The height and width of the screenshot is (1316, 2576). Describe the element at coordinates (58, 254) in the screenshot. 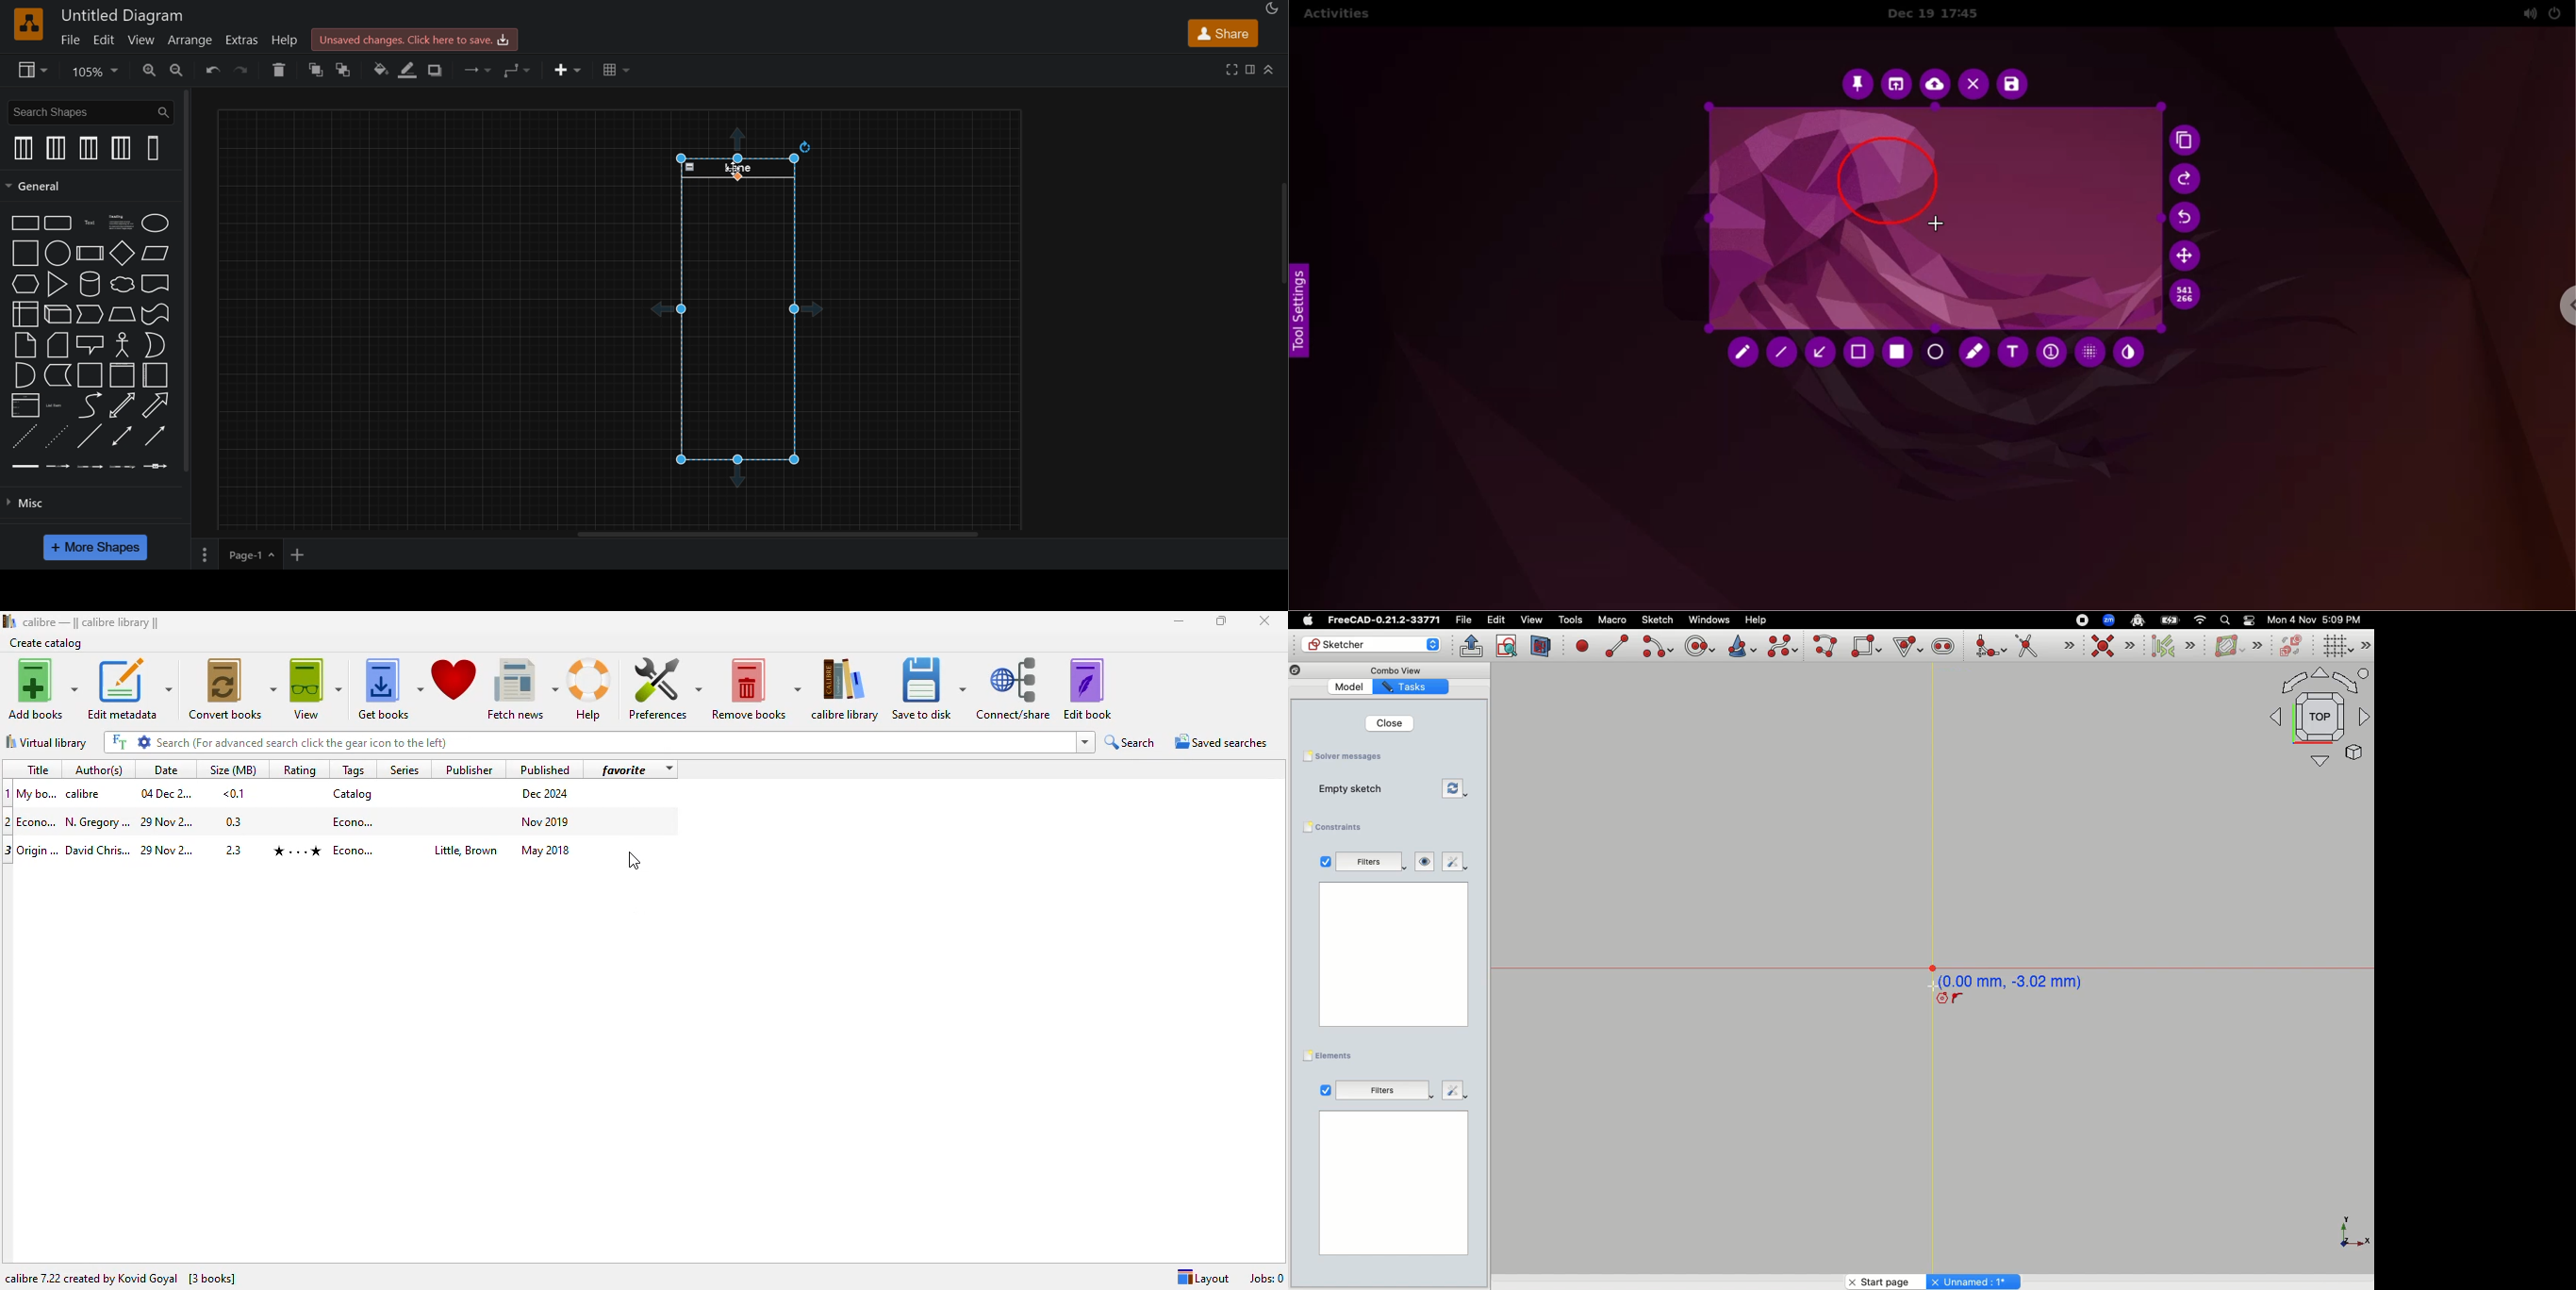

I see `circle` at that location.